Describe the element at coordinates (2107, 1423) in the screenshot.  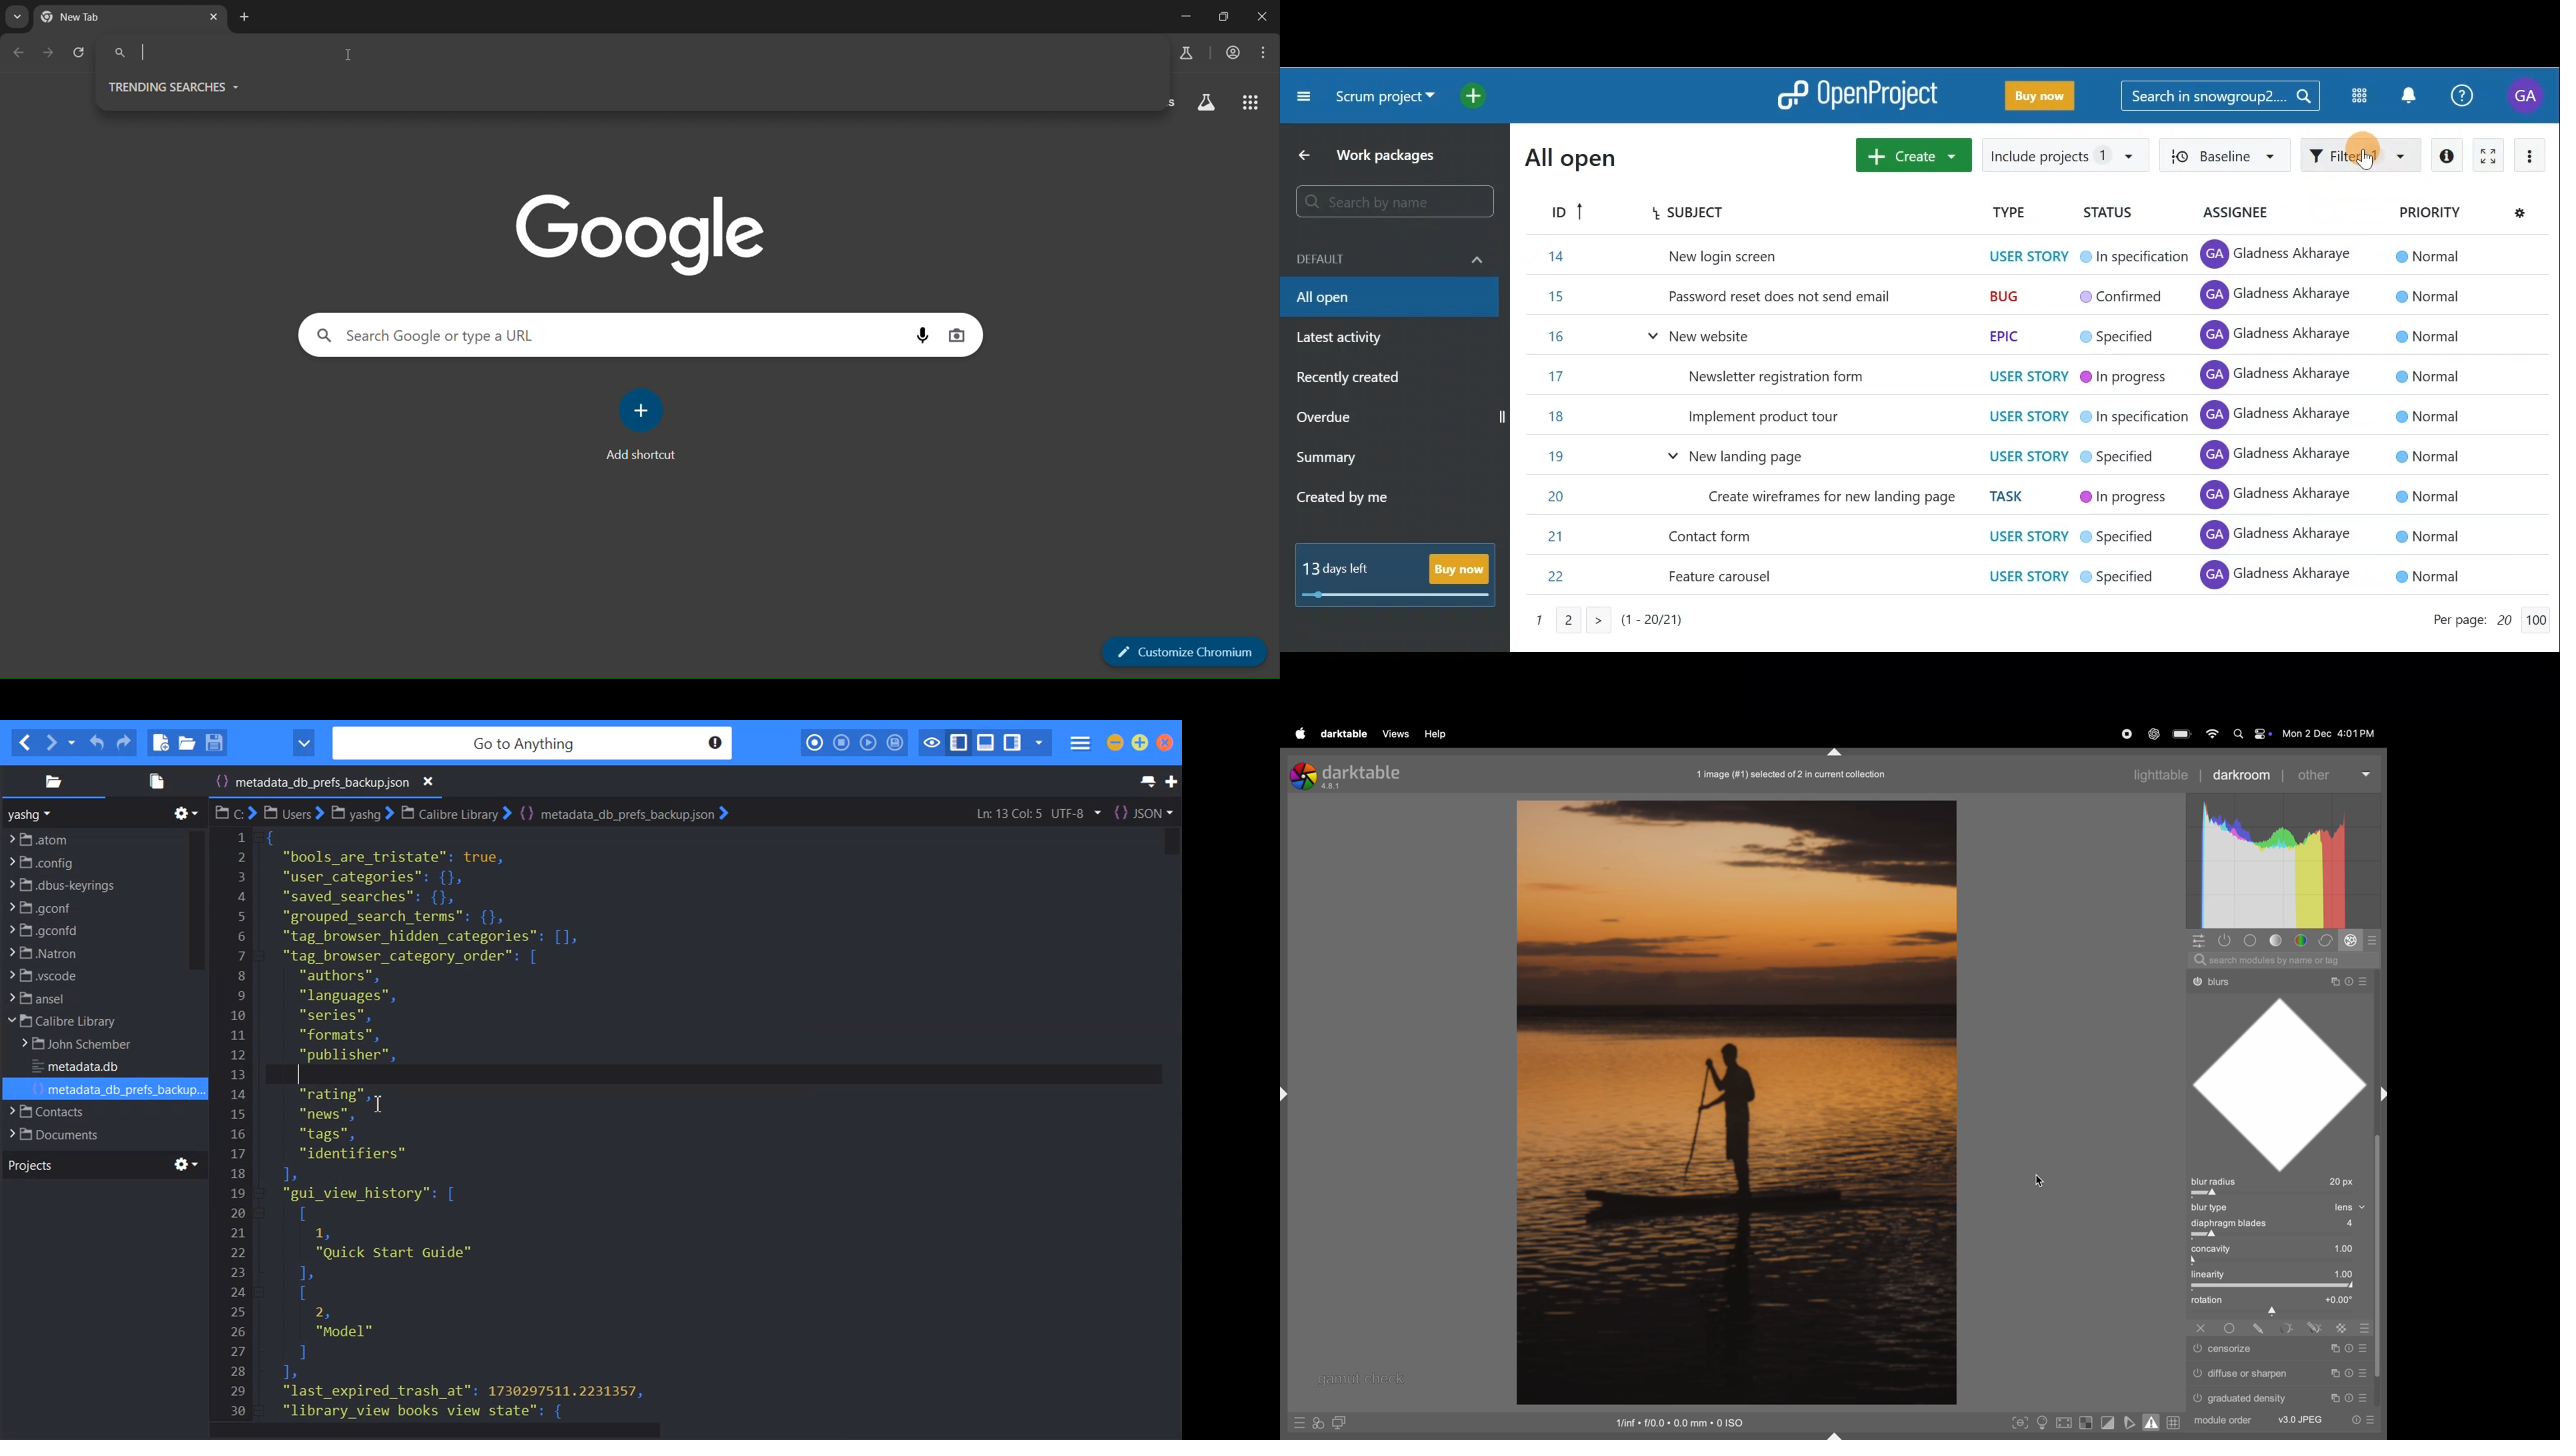
I see `toggle clipping indication` at that location.